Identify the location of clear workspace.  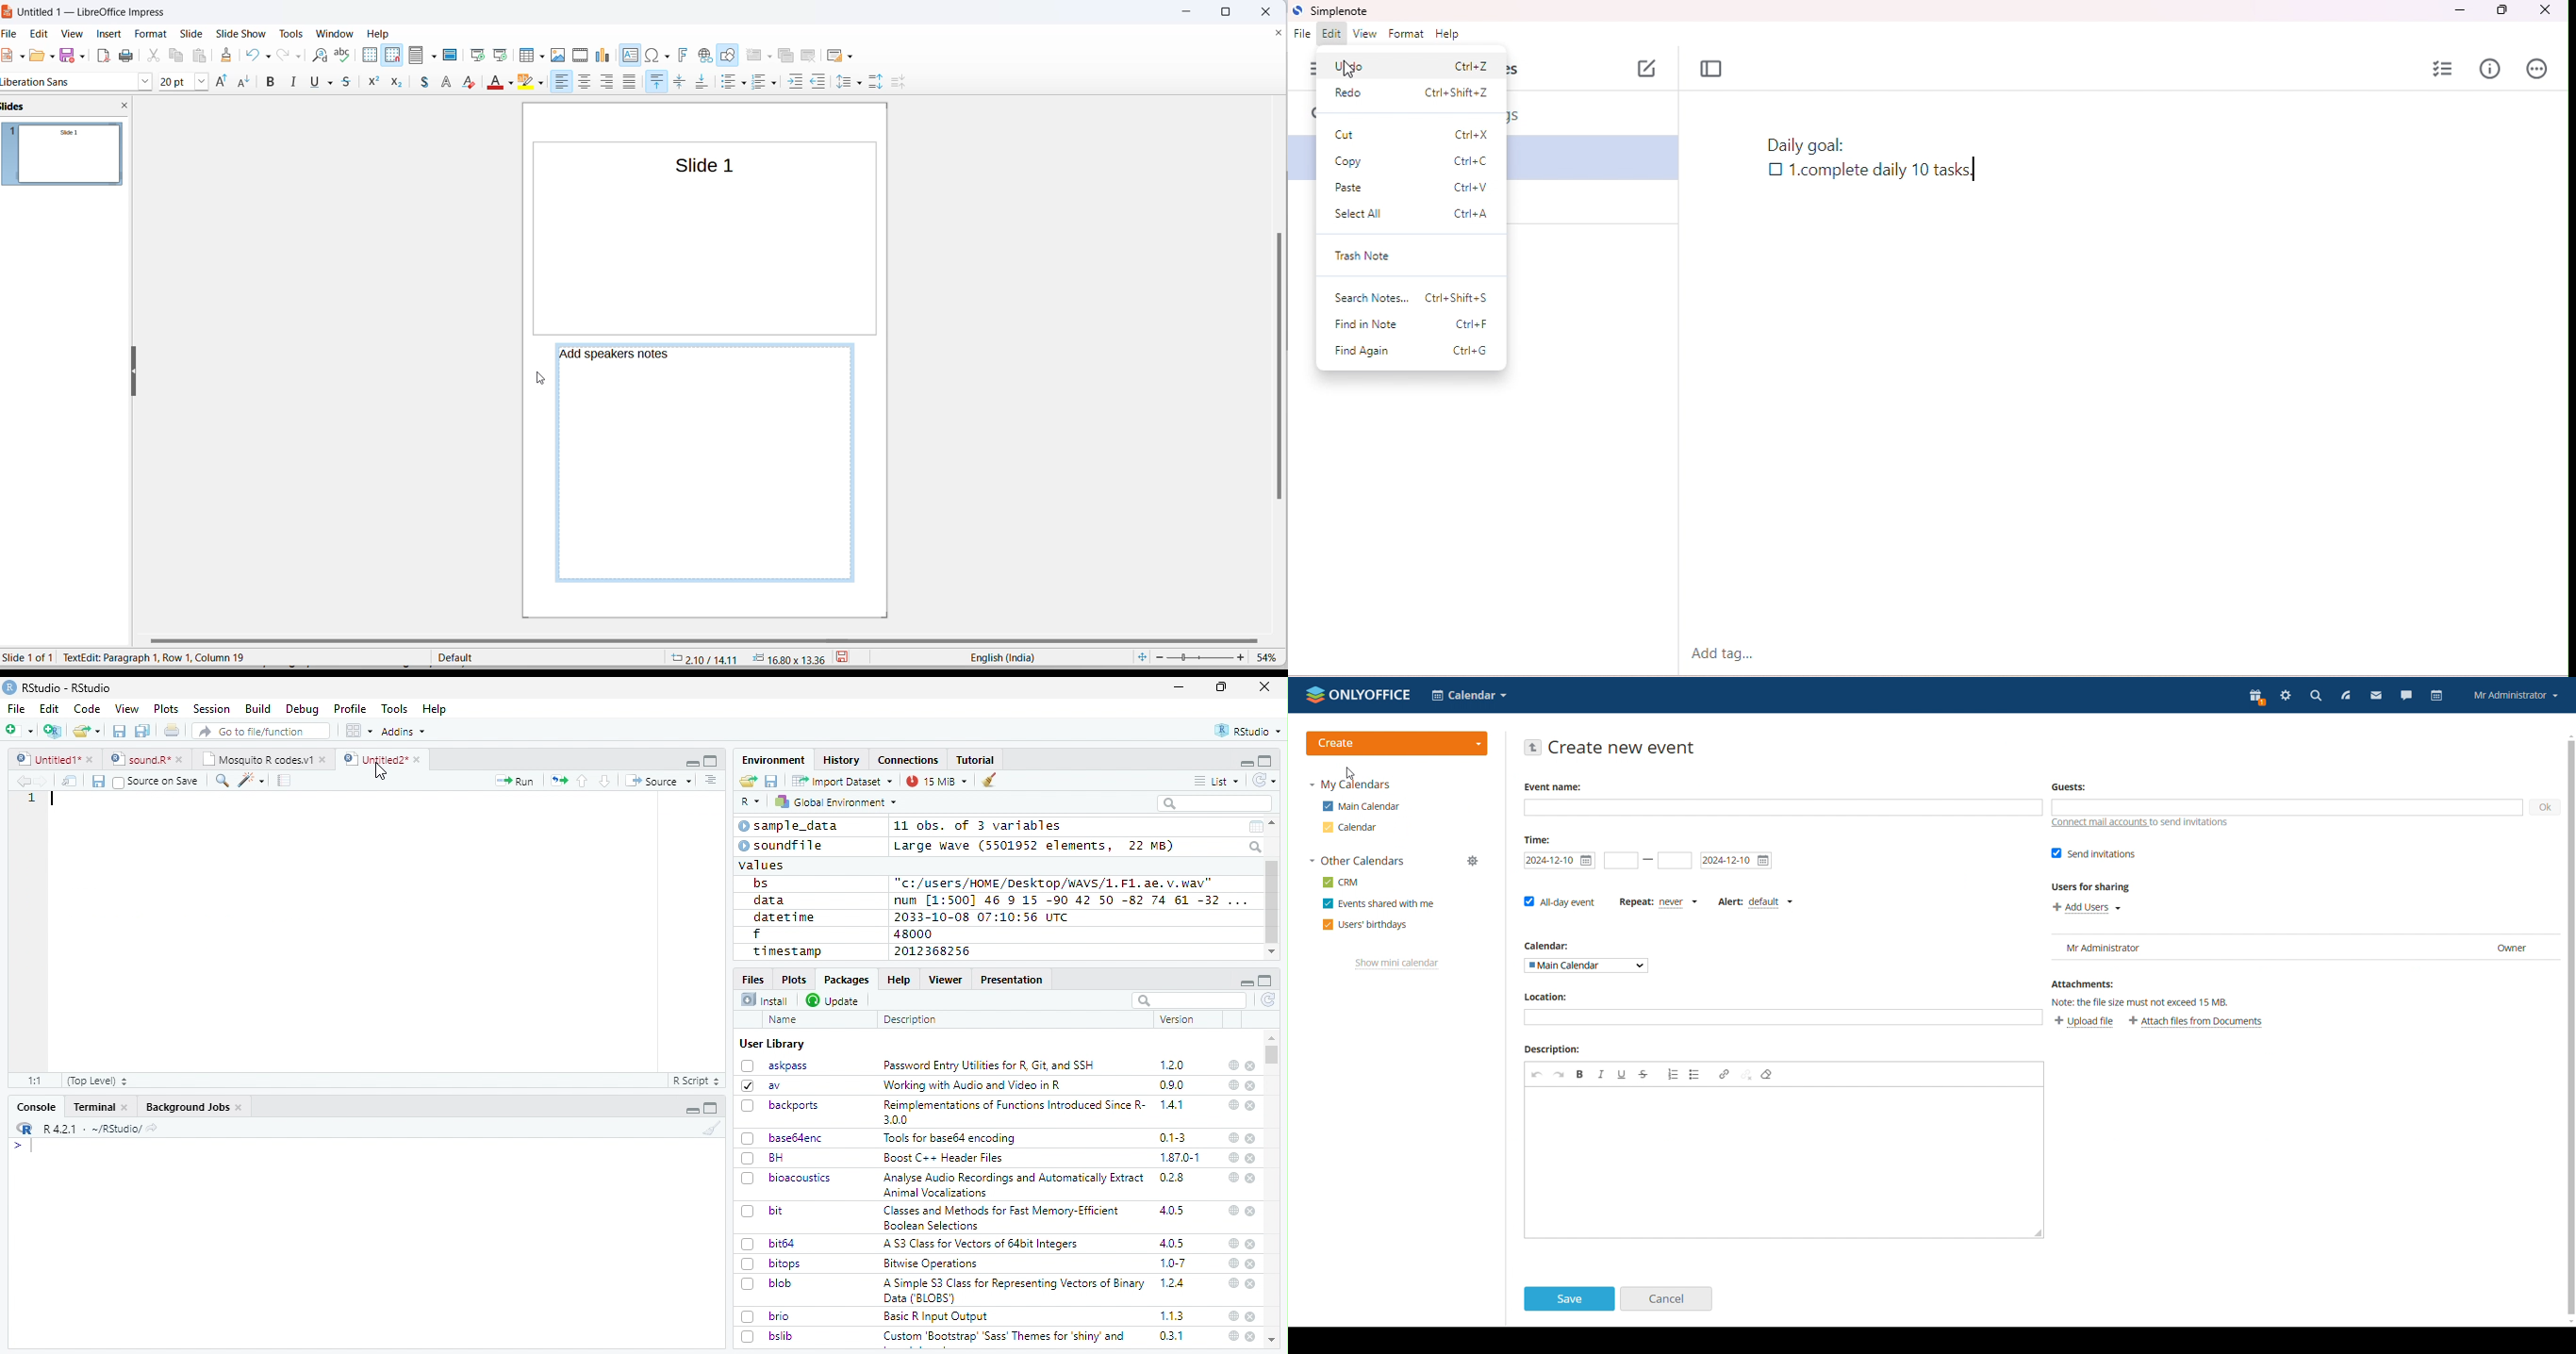
(990, 781).